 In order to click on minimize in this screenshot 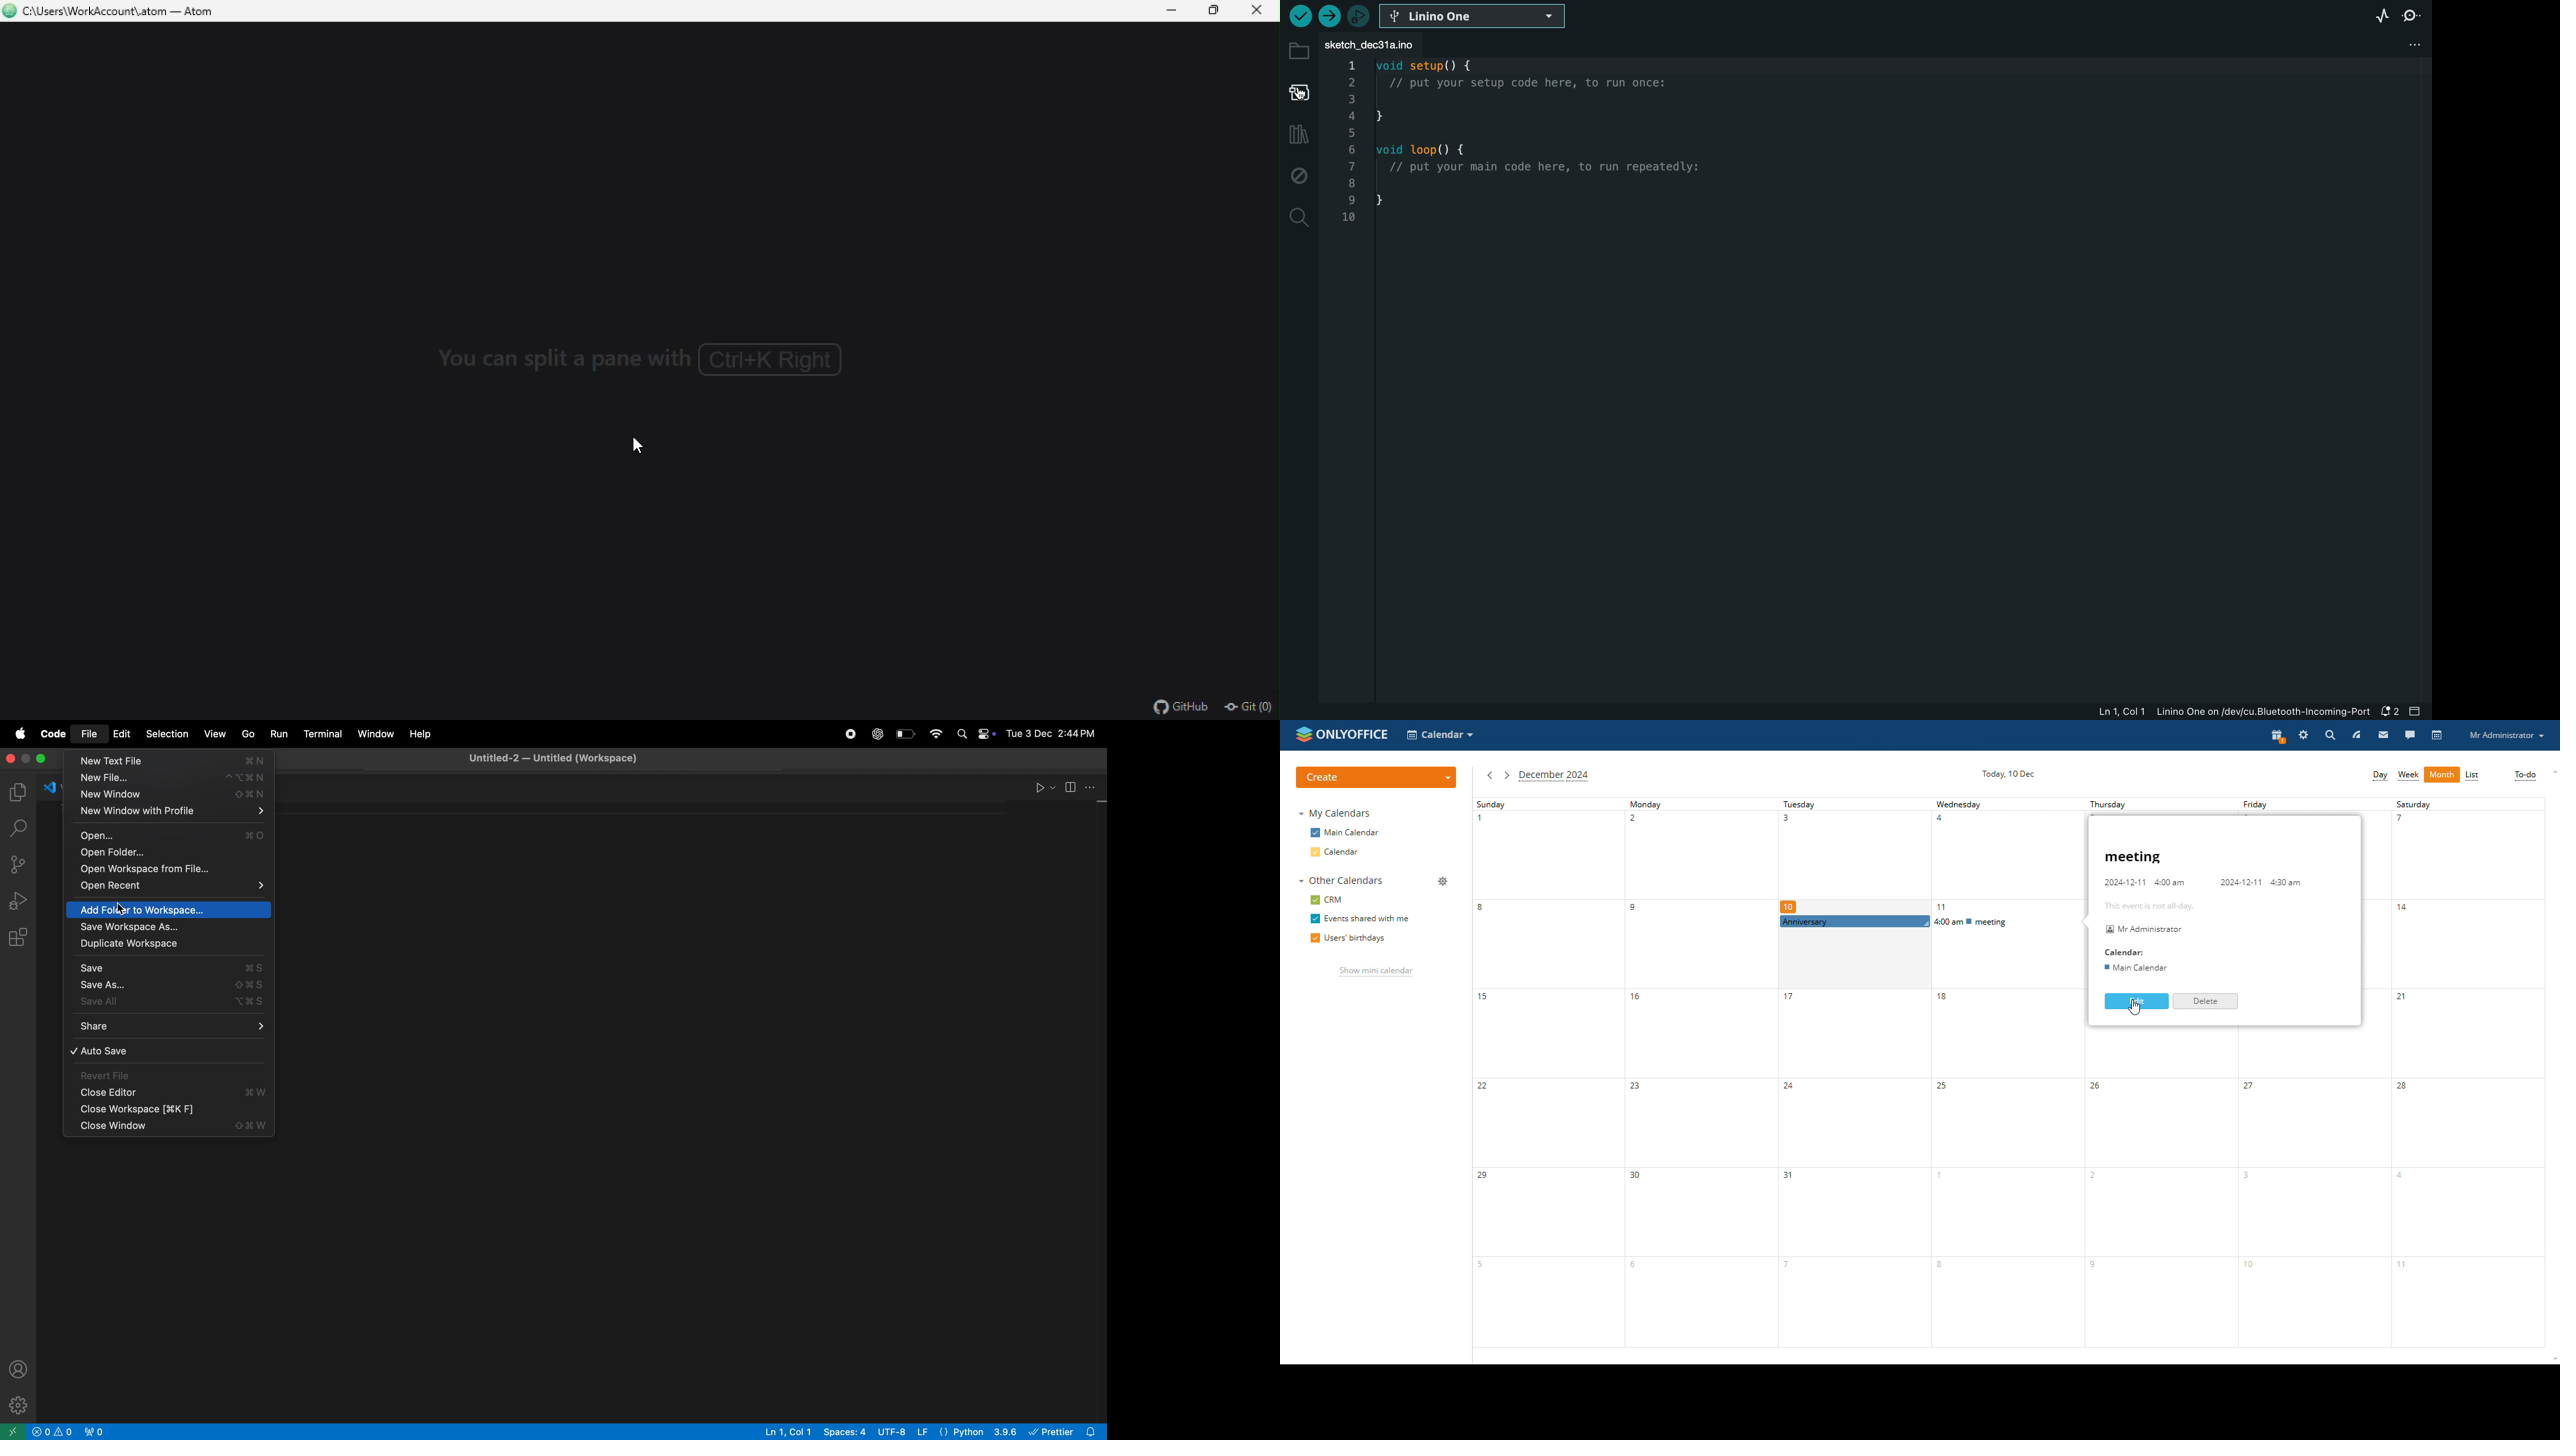, I will do `click(1172, 12)`.